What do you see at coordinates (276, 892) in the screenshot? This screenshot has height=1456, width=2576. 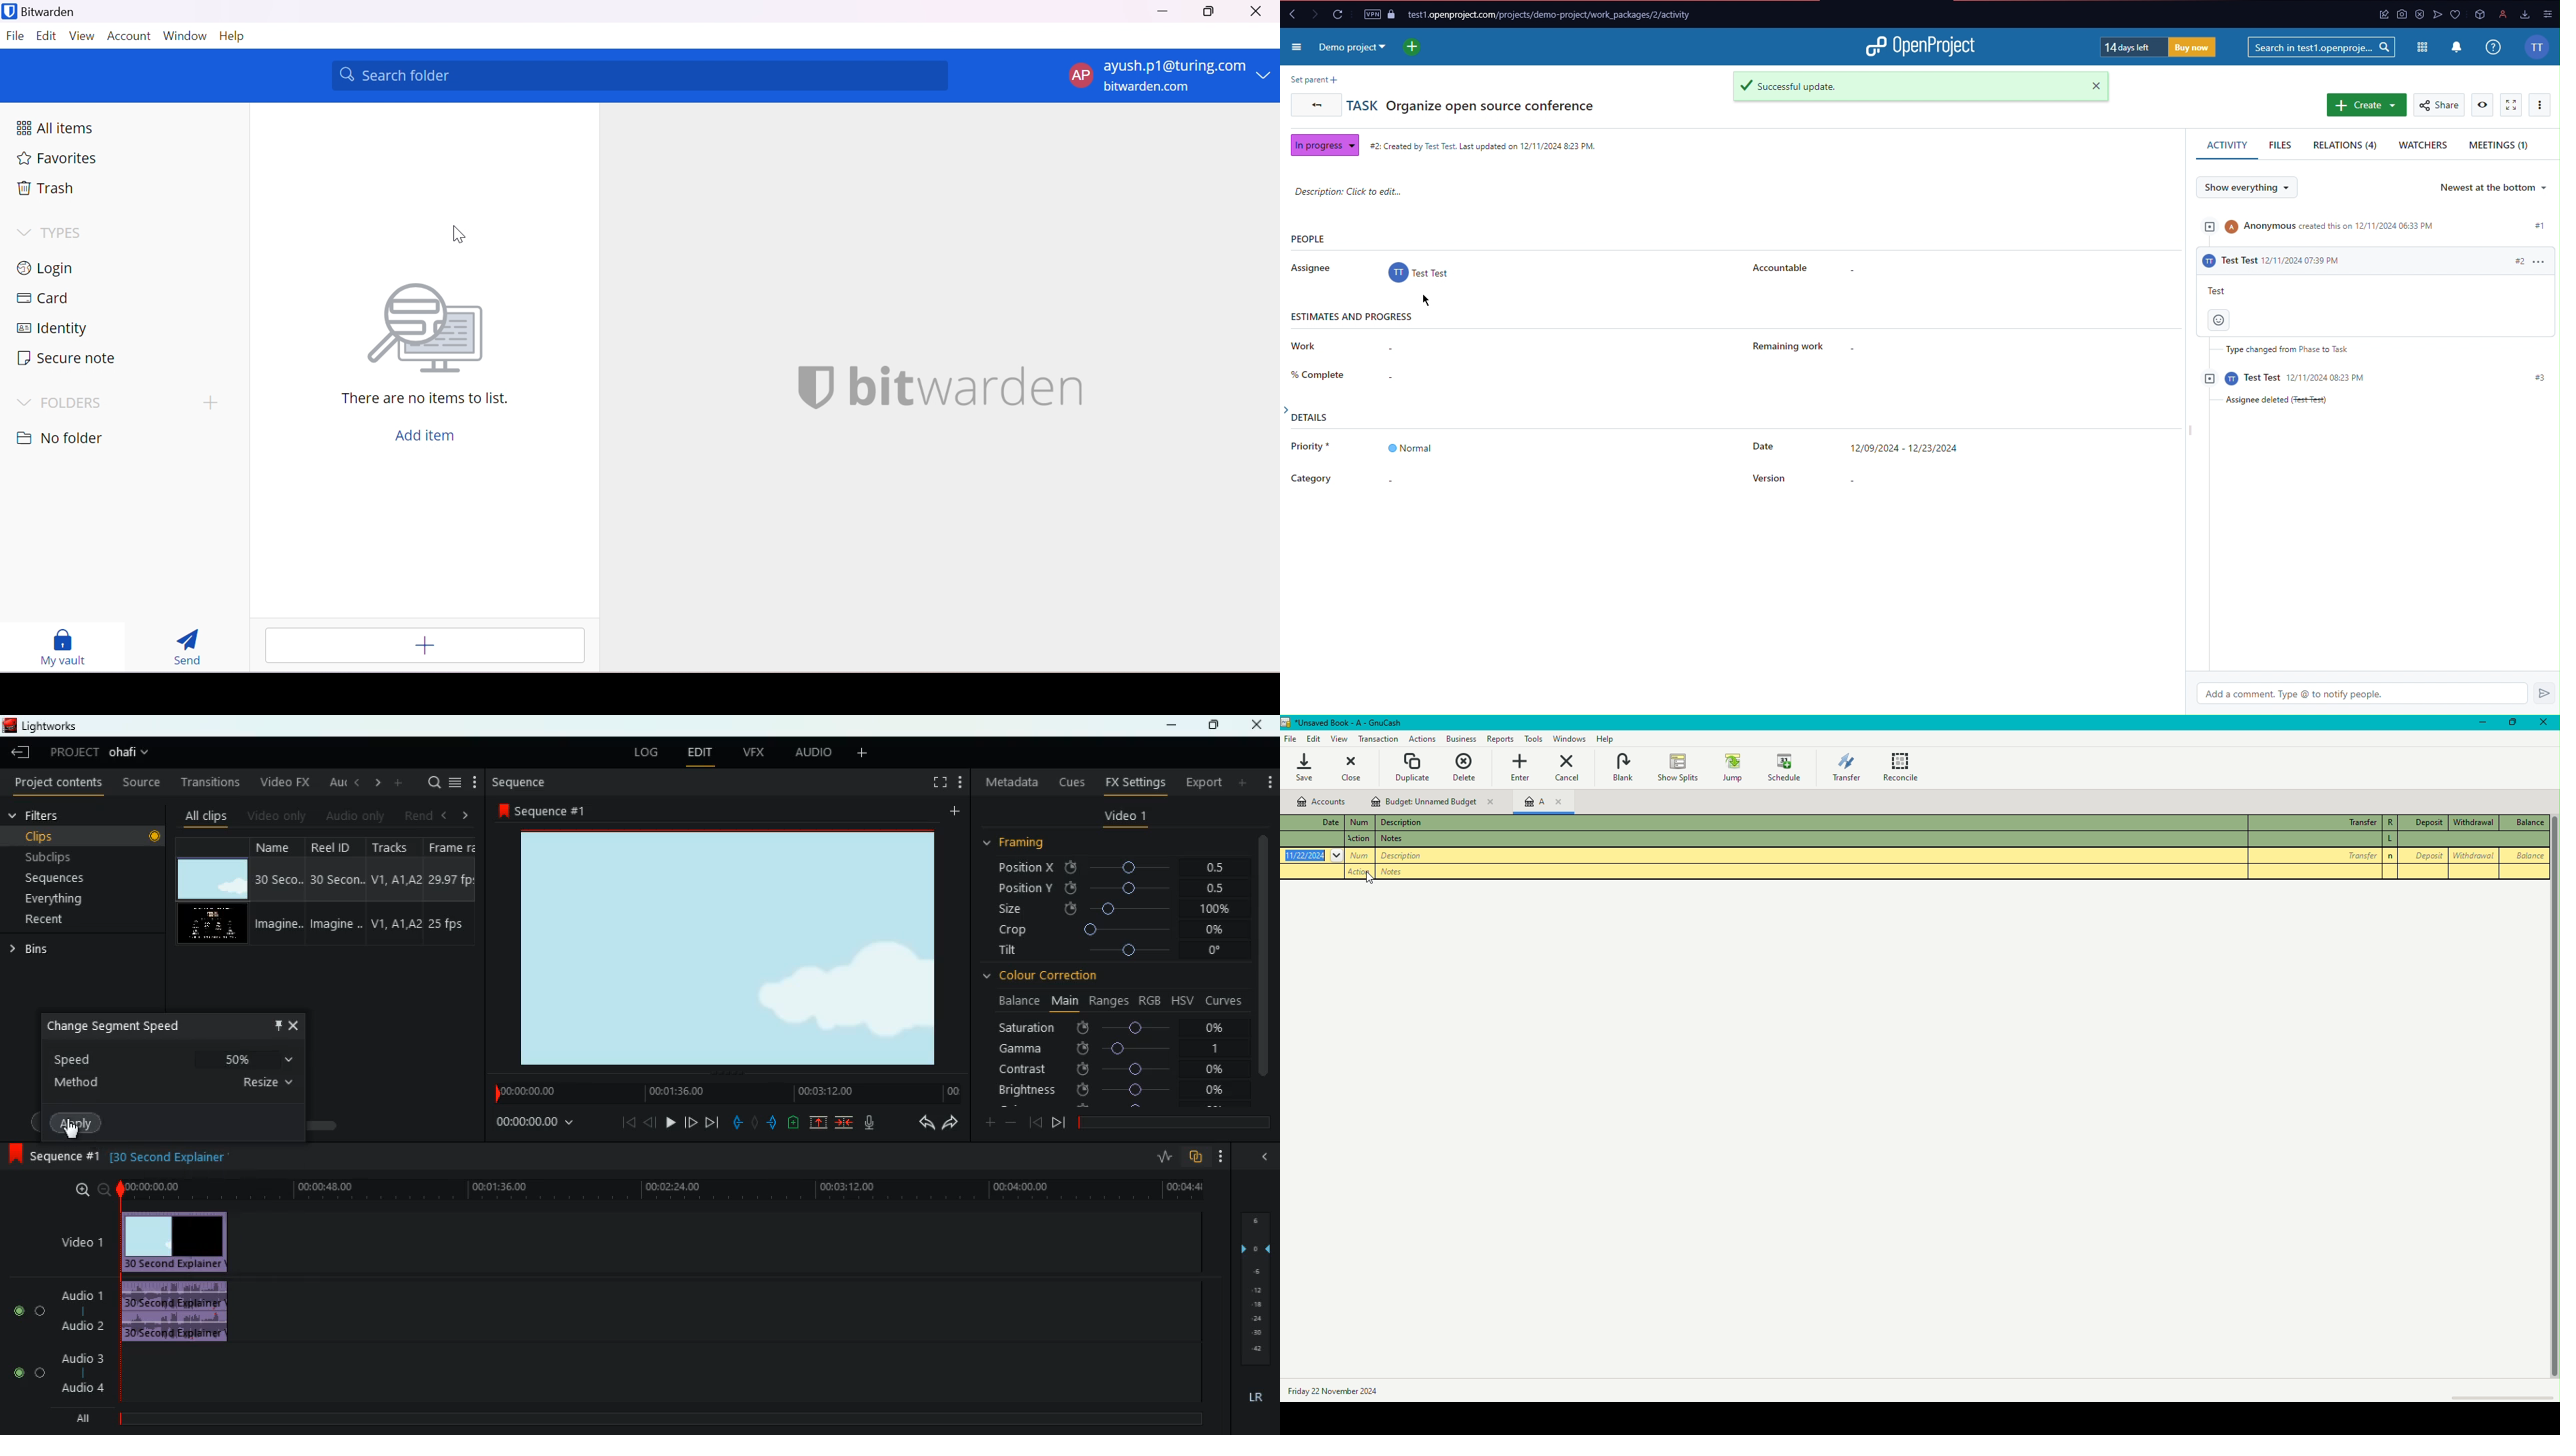 I see `name` at bounding box center [276, 892].